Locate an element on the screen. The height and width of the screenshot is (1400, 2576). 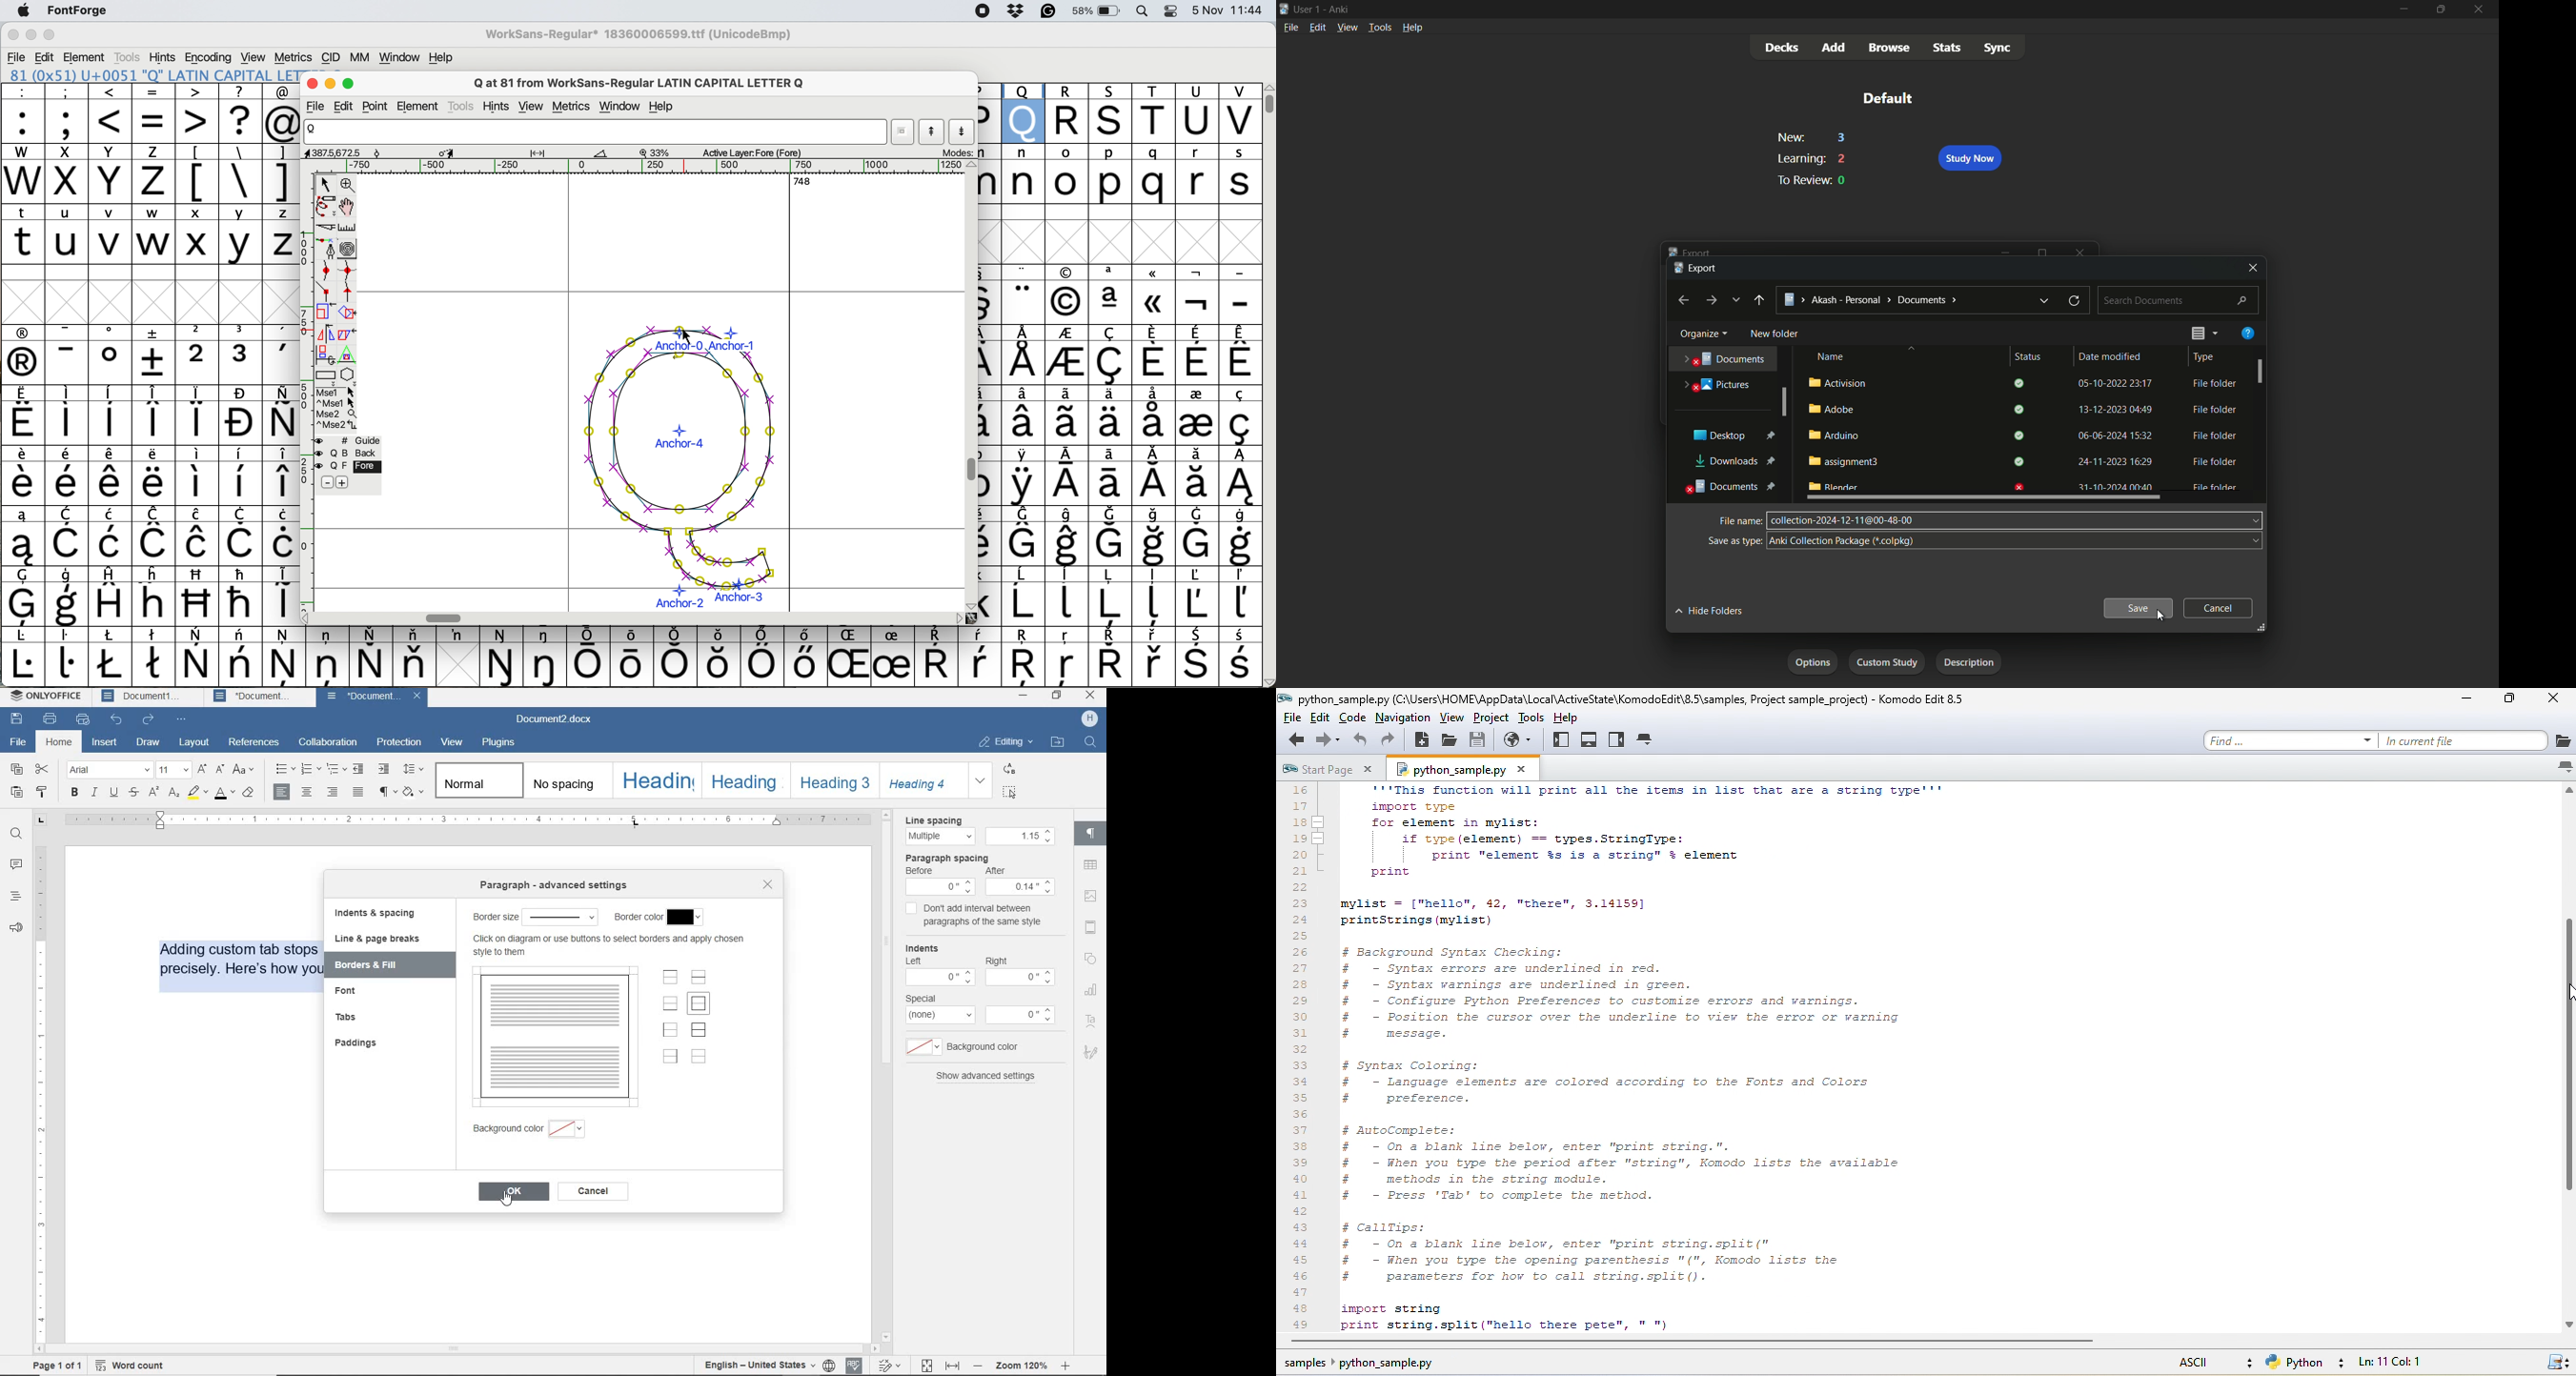
star or polygon is located at coordinates (349, 376).